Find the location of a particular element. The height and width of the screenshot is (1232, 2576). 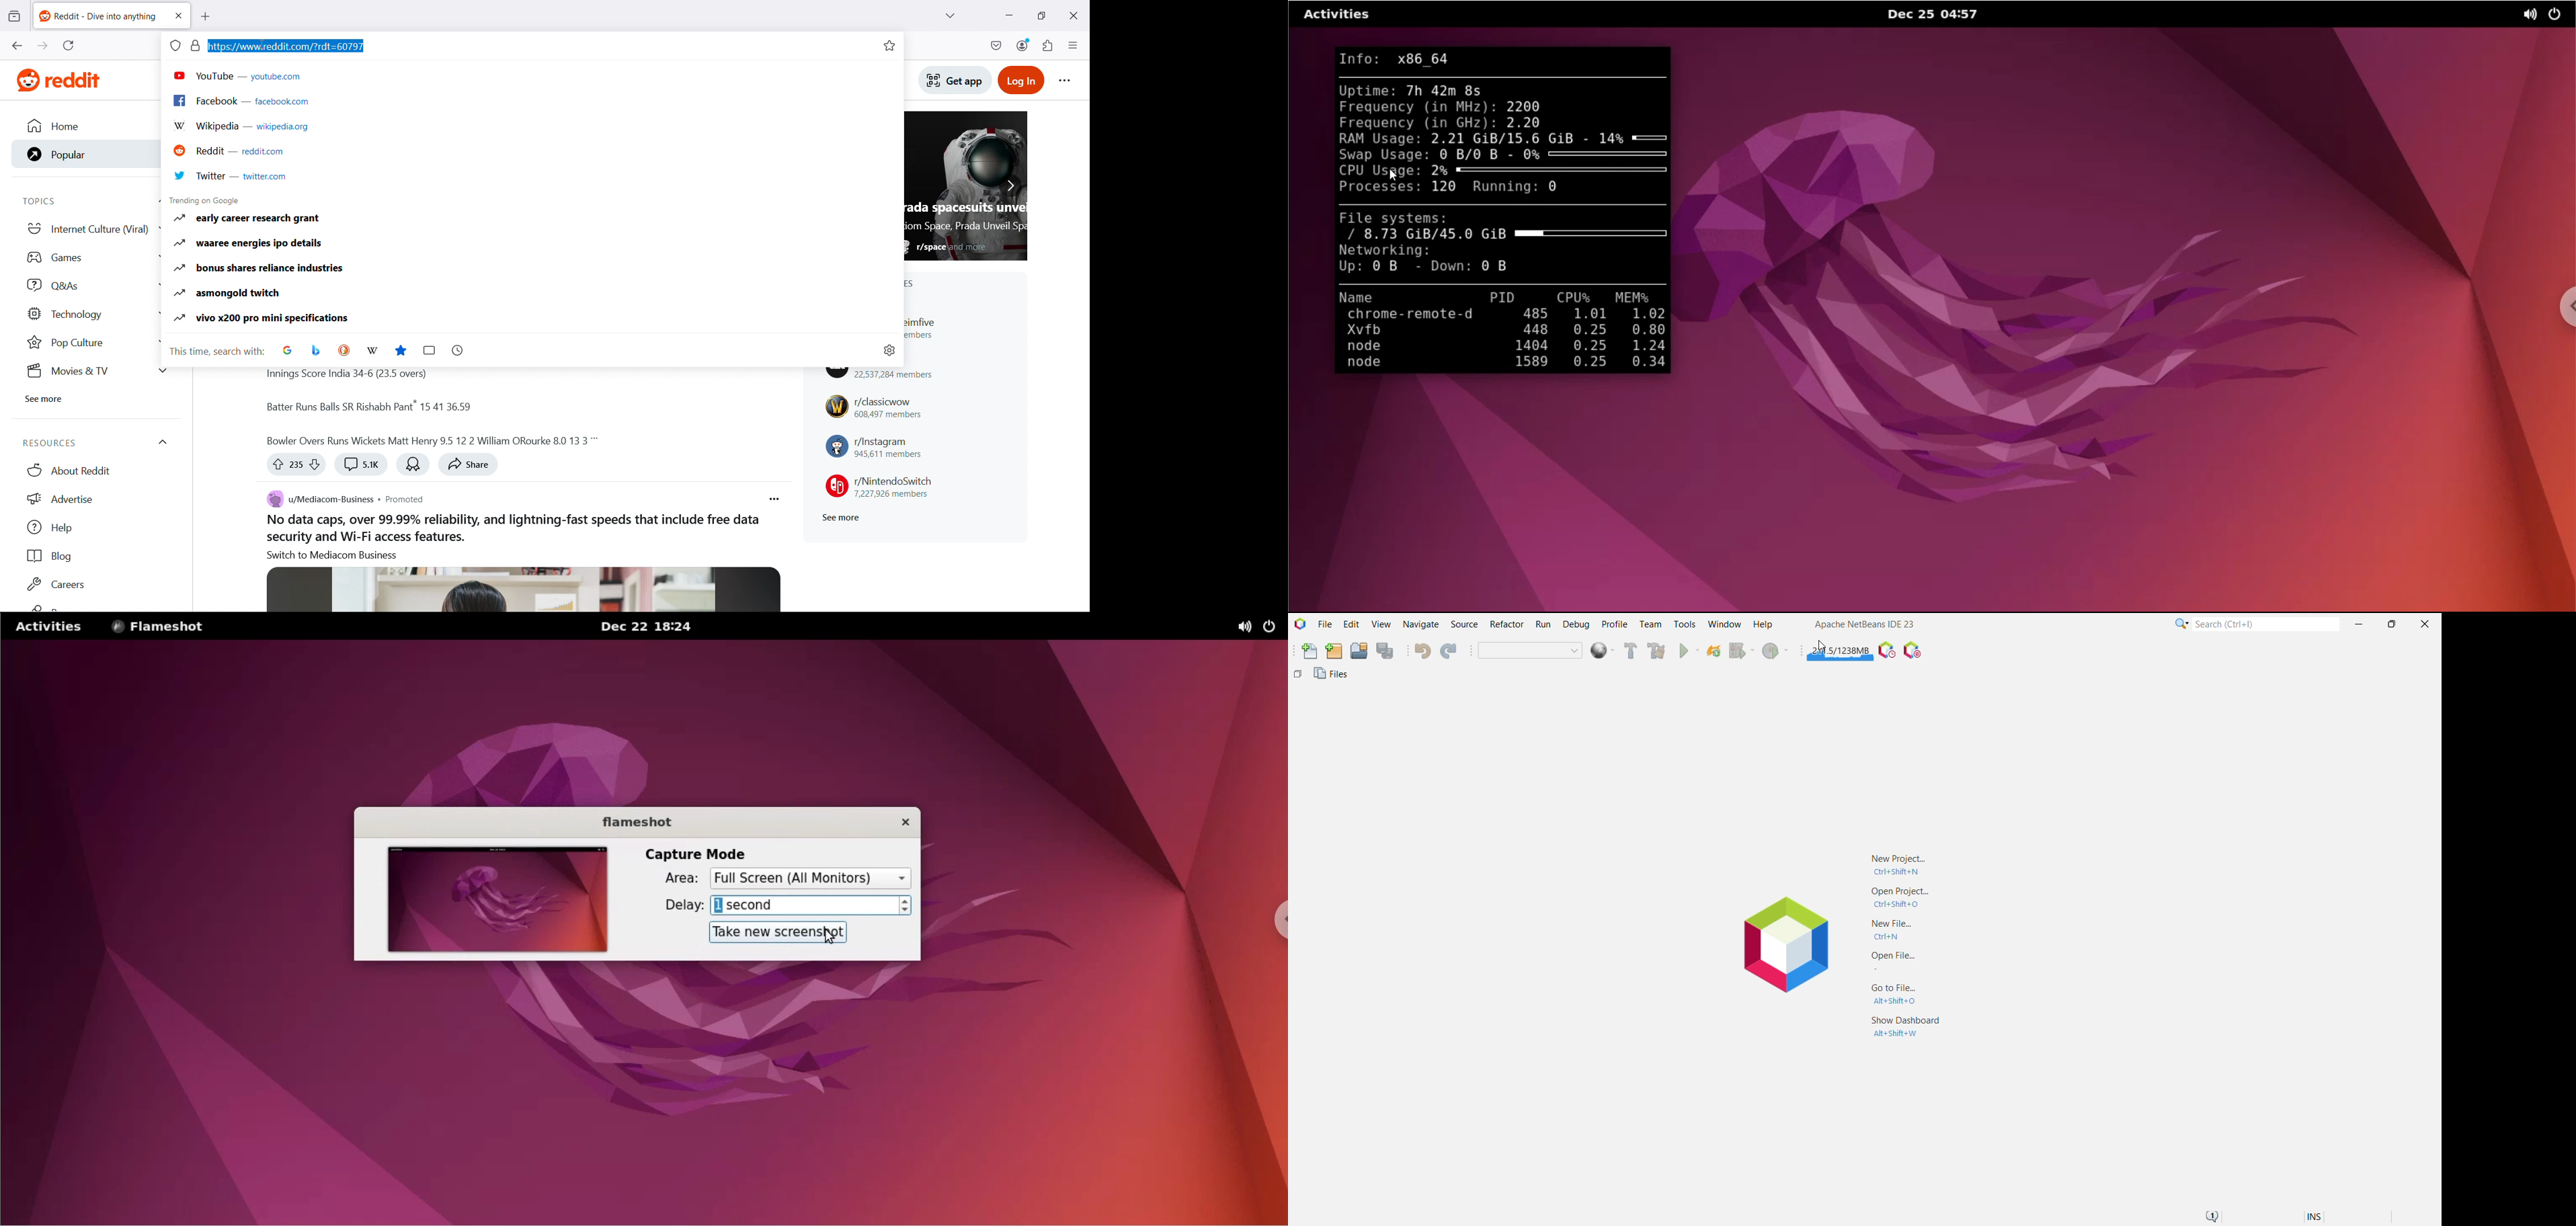

maximize is located at coordinates (1041, 14).